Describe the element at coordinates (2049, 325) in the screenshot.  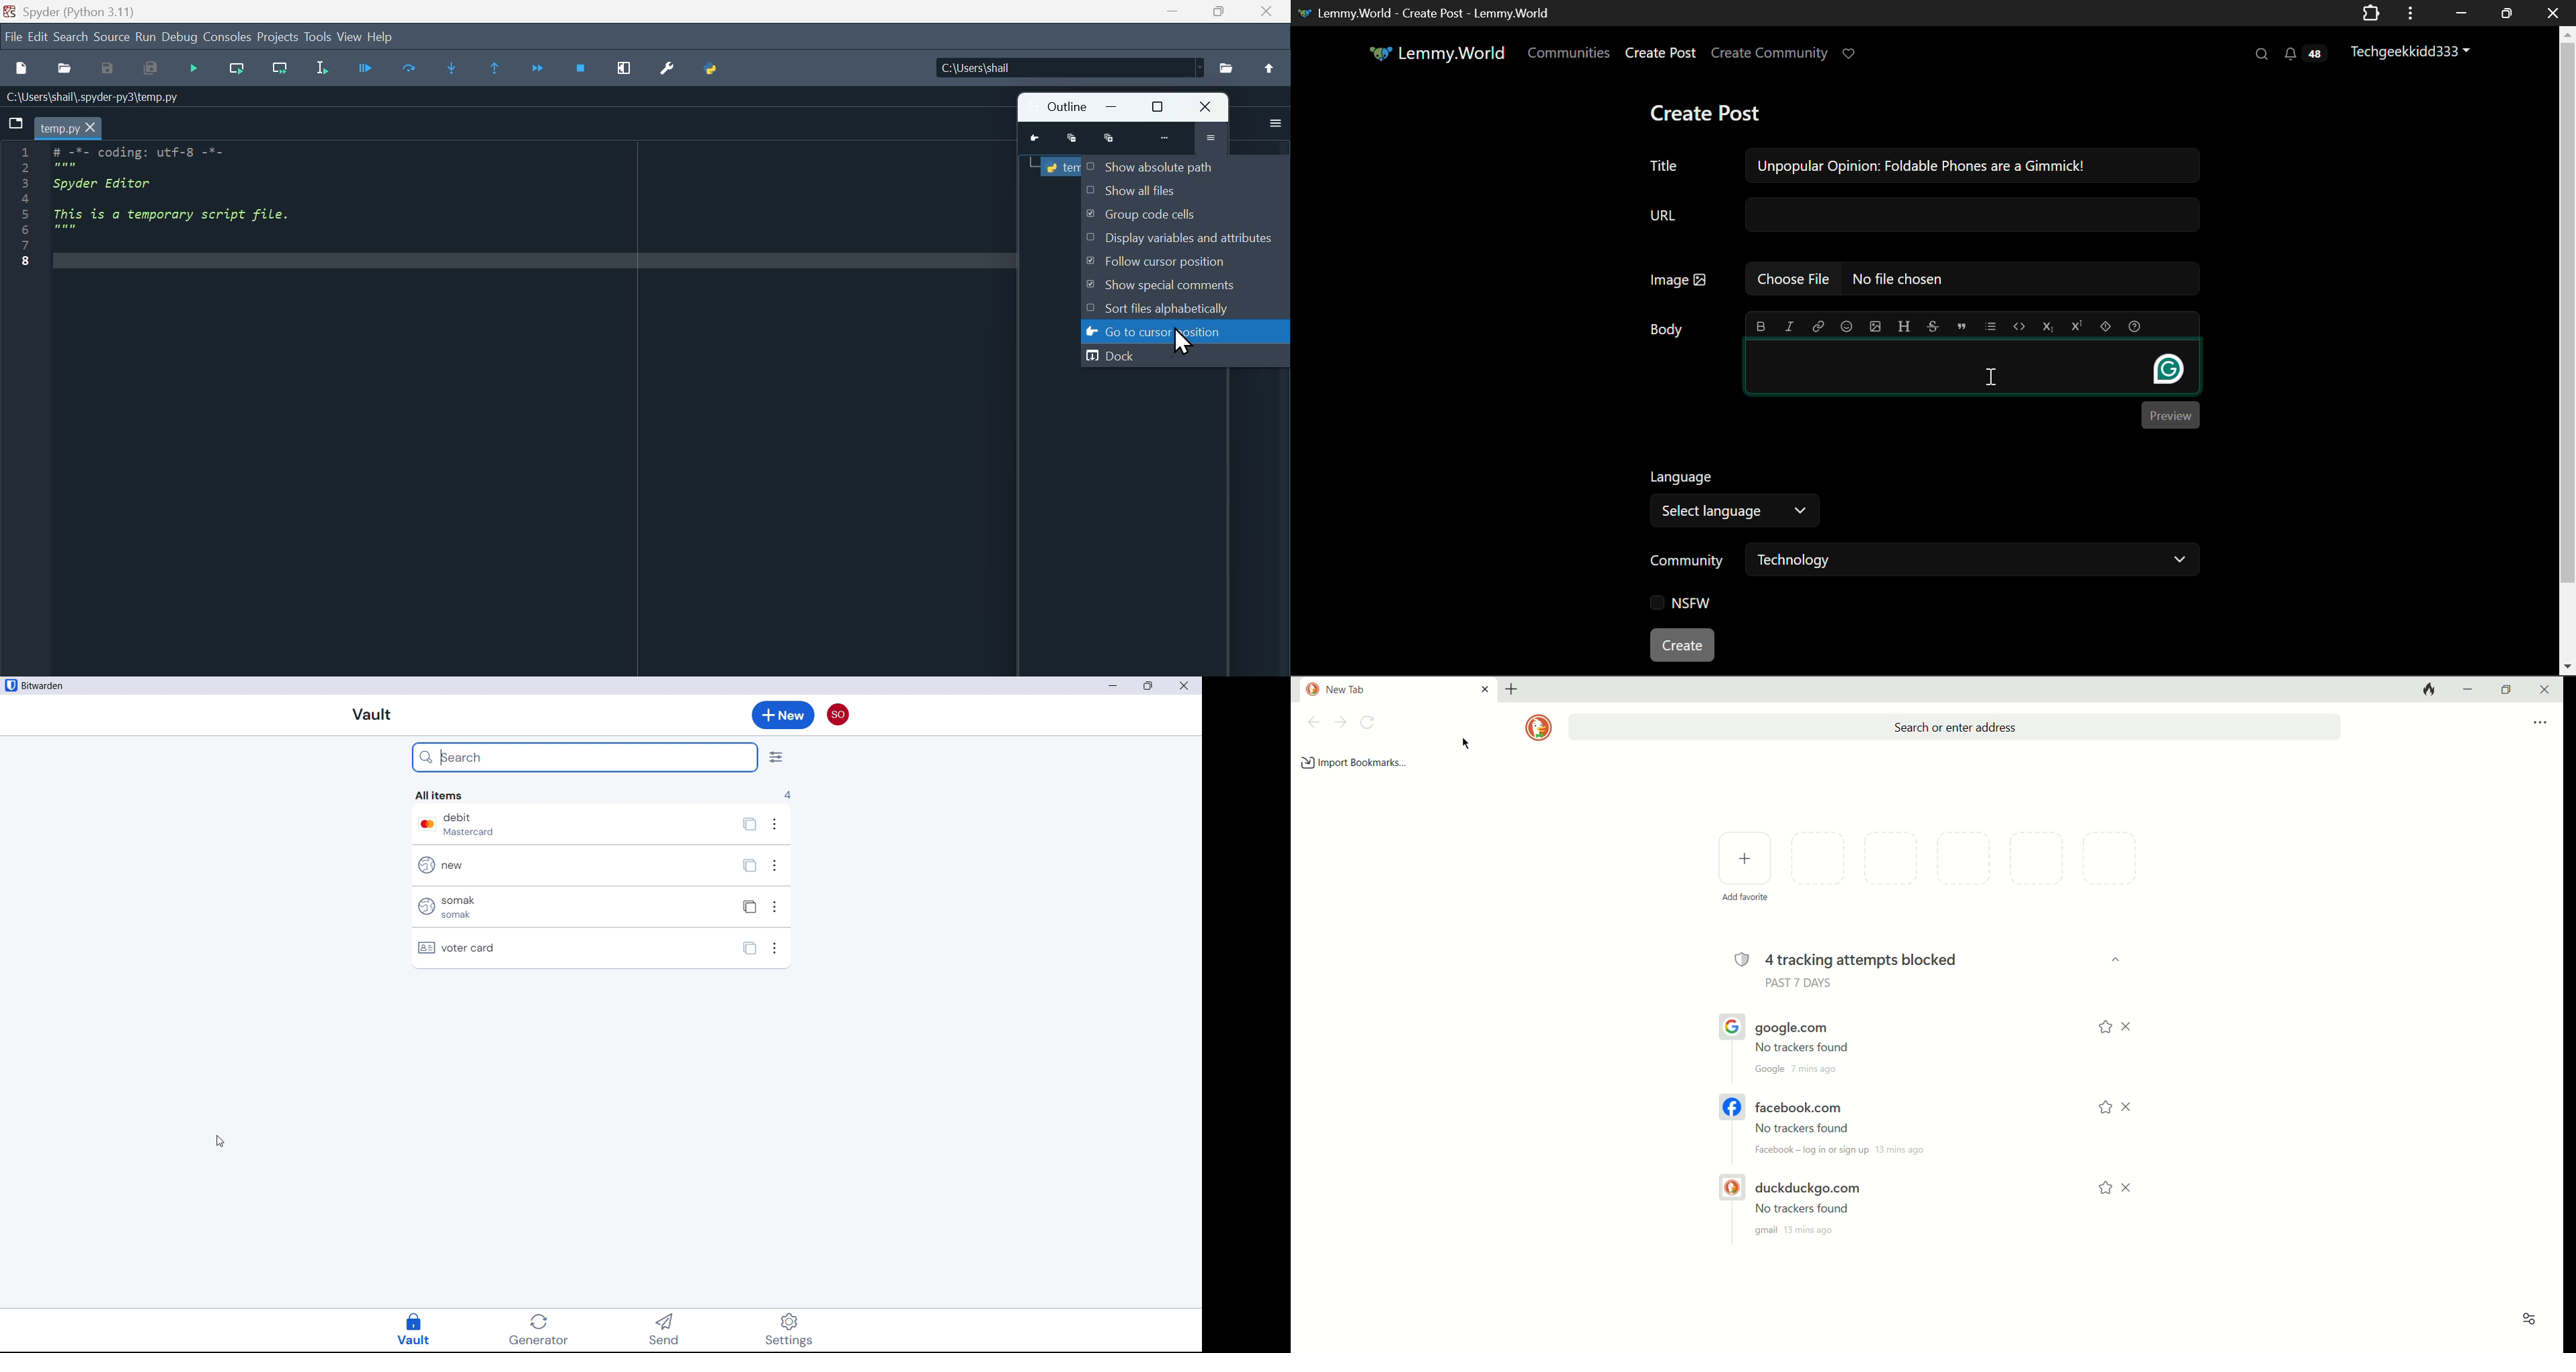
I see `subscript` at that location.